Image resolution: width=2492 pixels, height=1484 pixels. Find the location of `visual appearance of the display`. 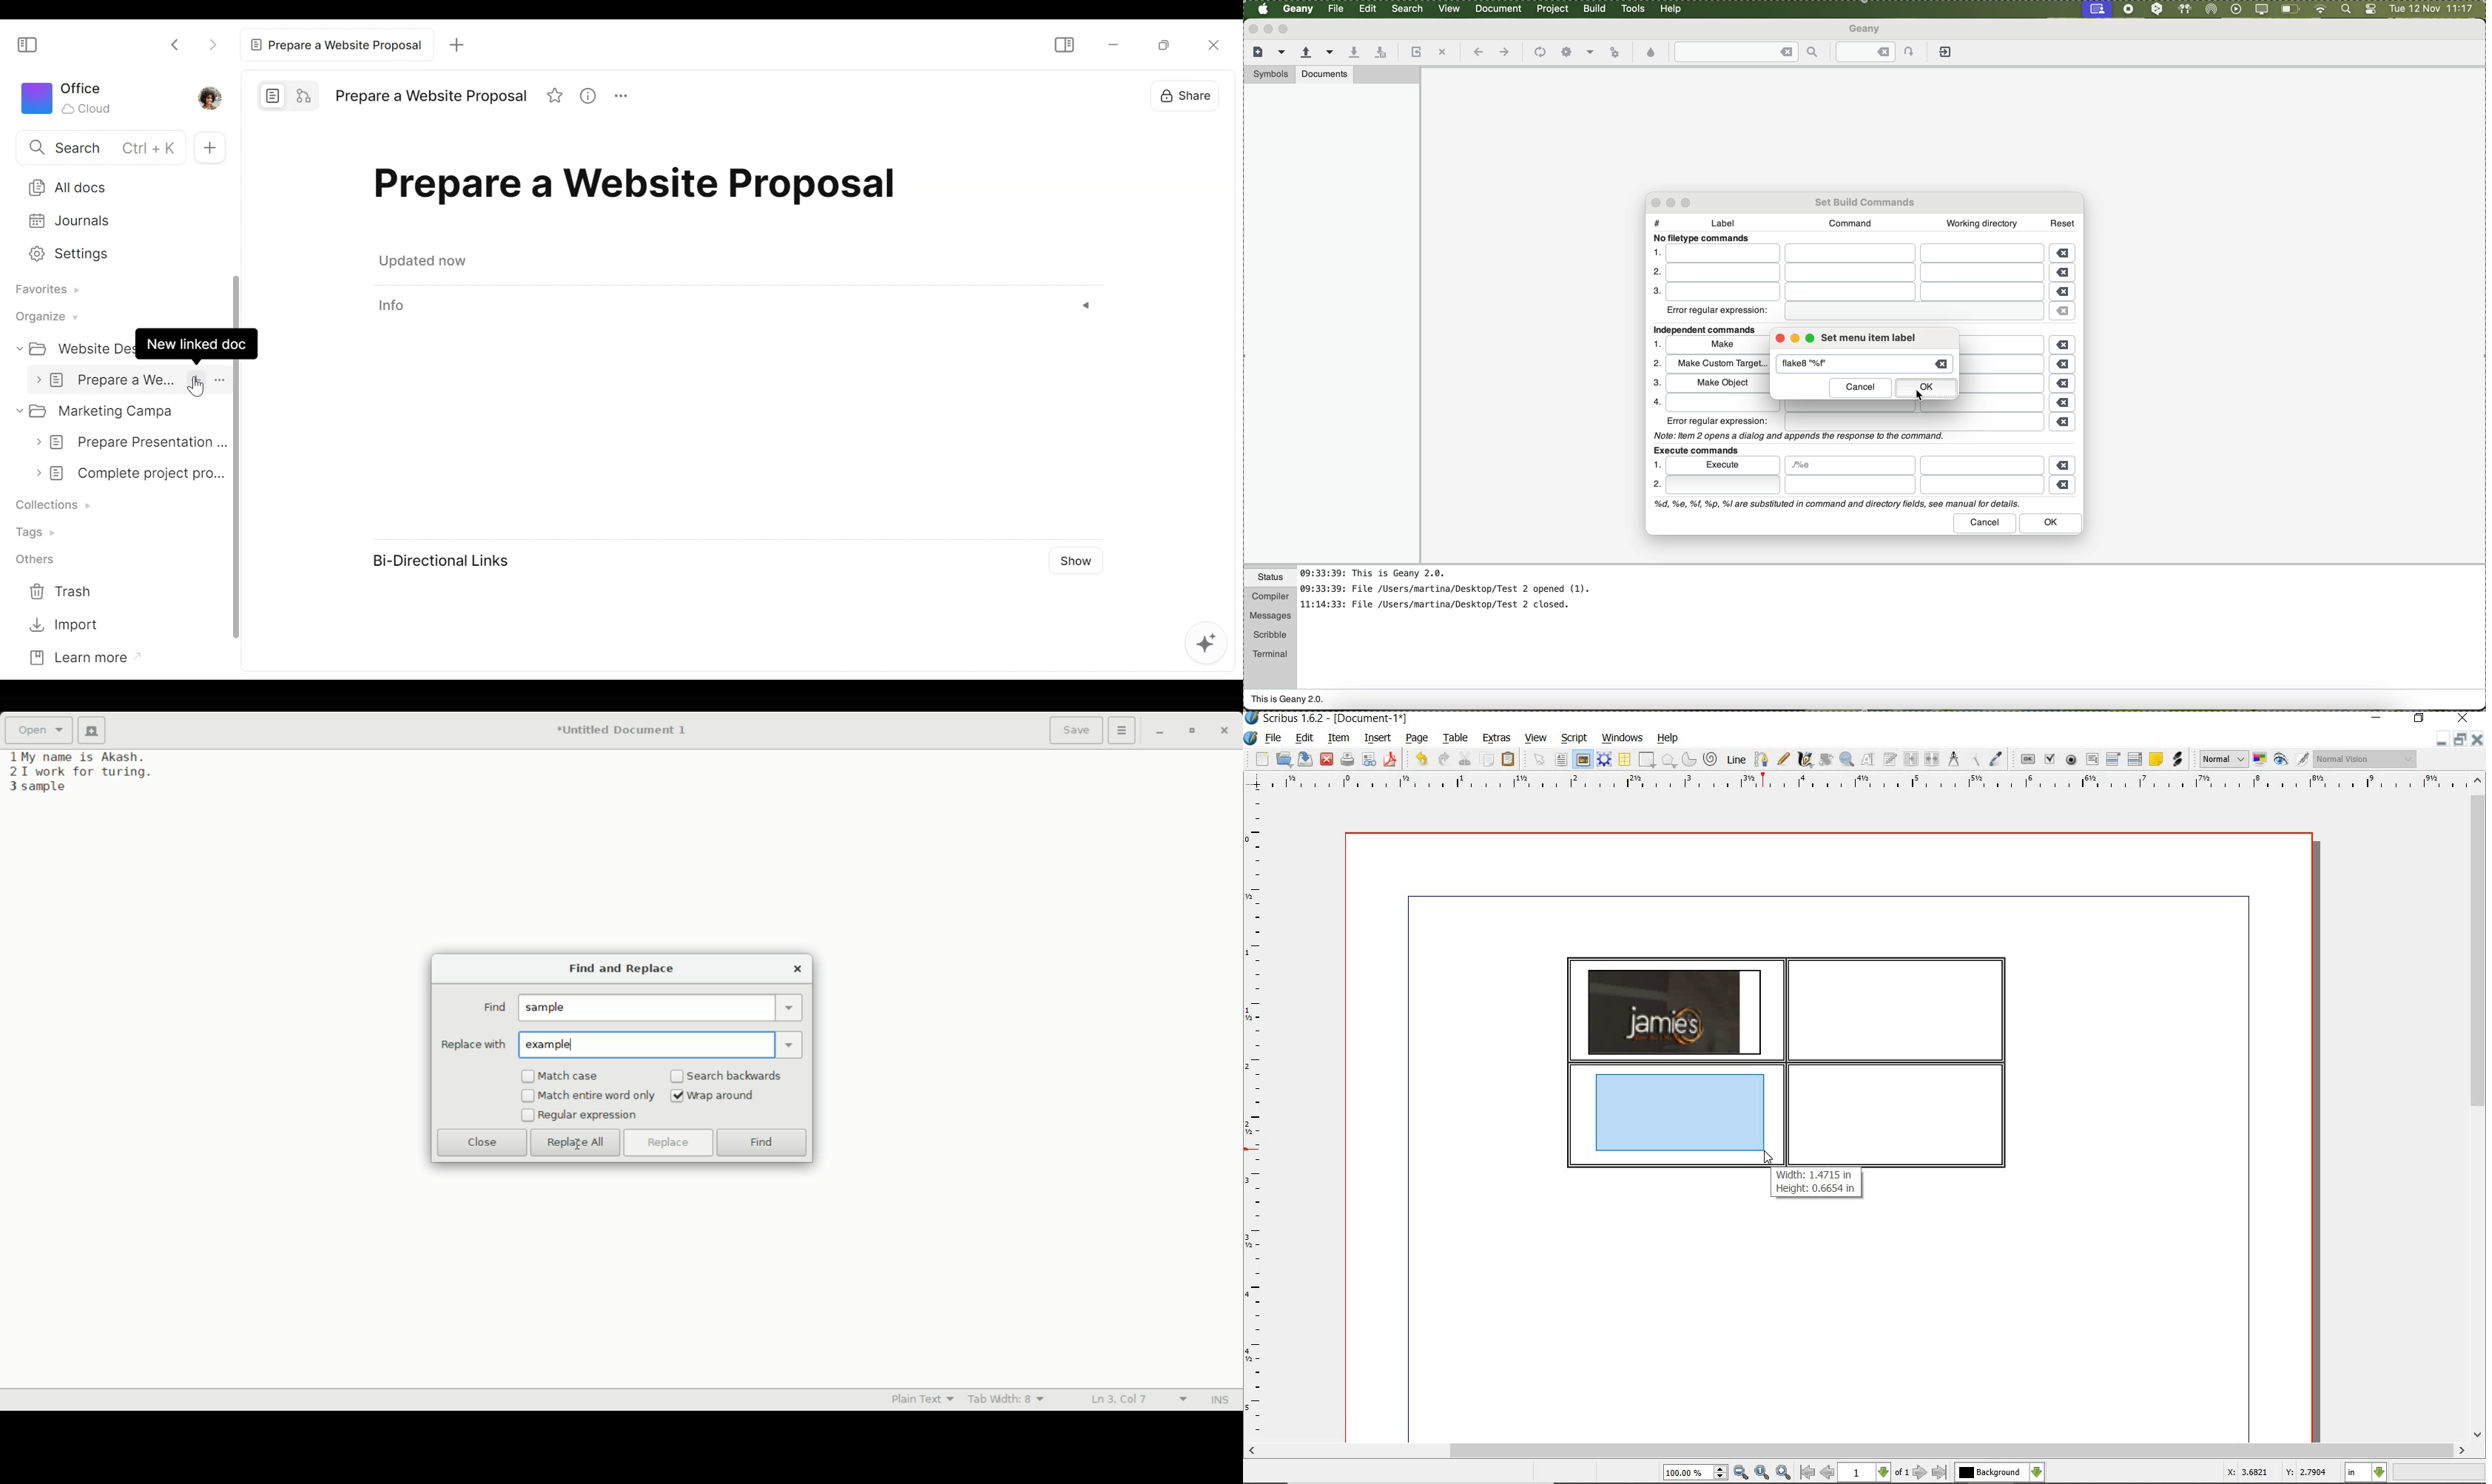

visual appearance of the display is located at coordinates (2363, 759).